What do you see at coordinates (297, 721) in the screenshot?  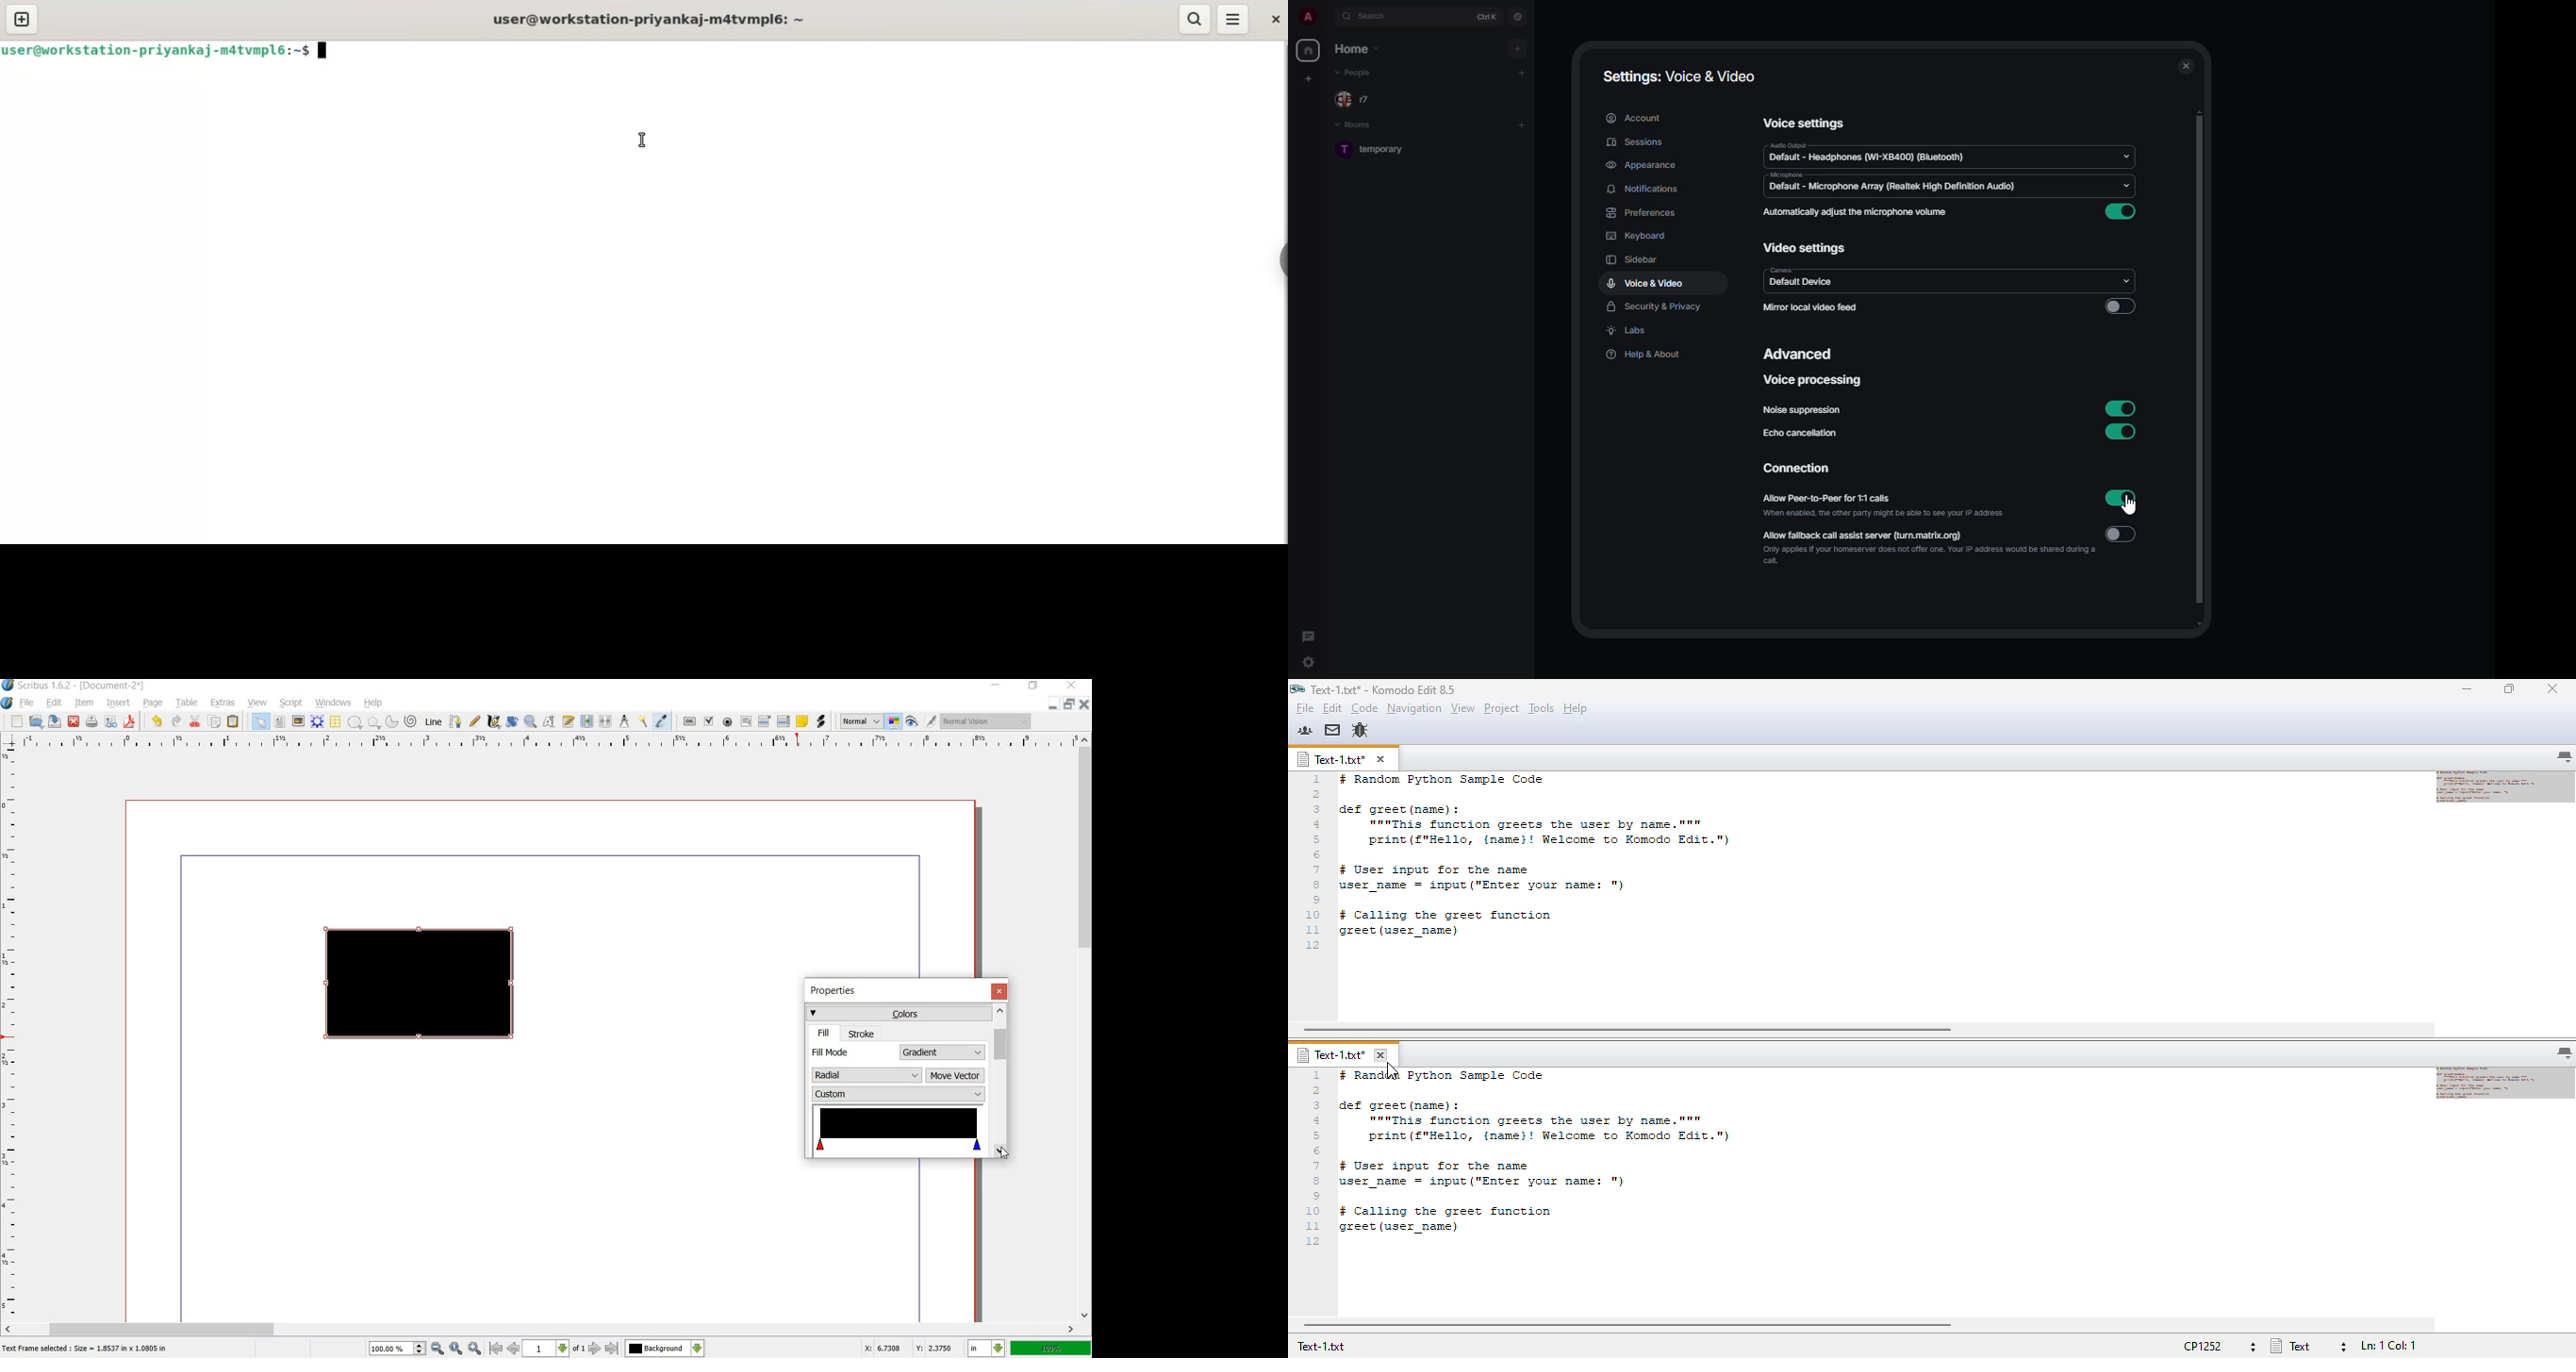 I see `image frame` at bounding box center [297, 721].